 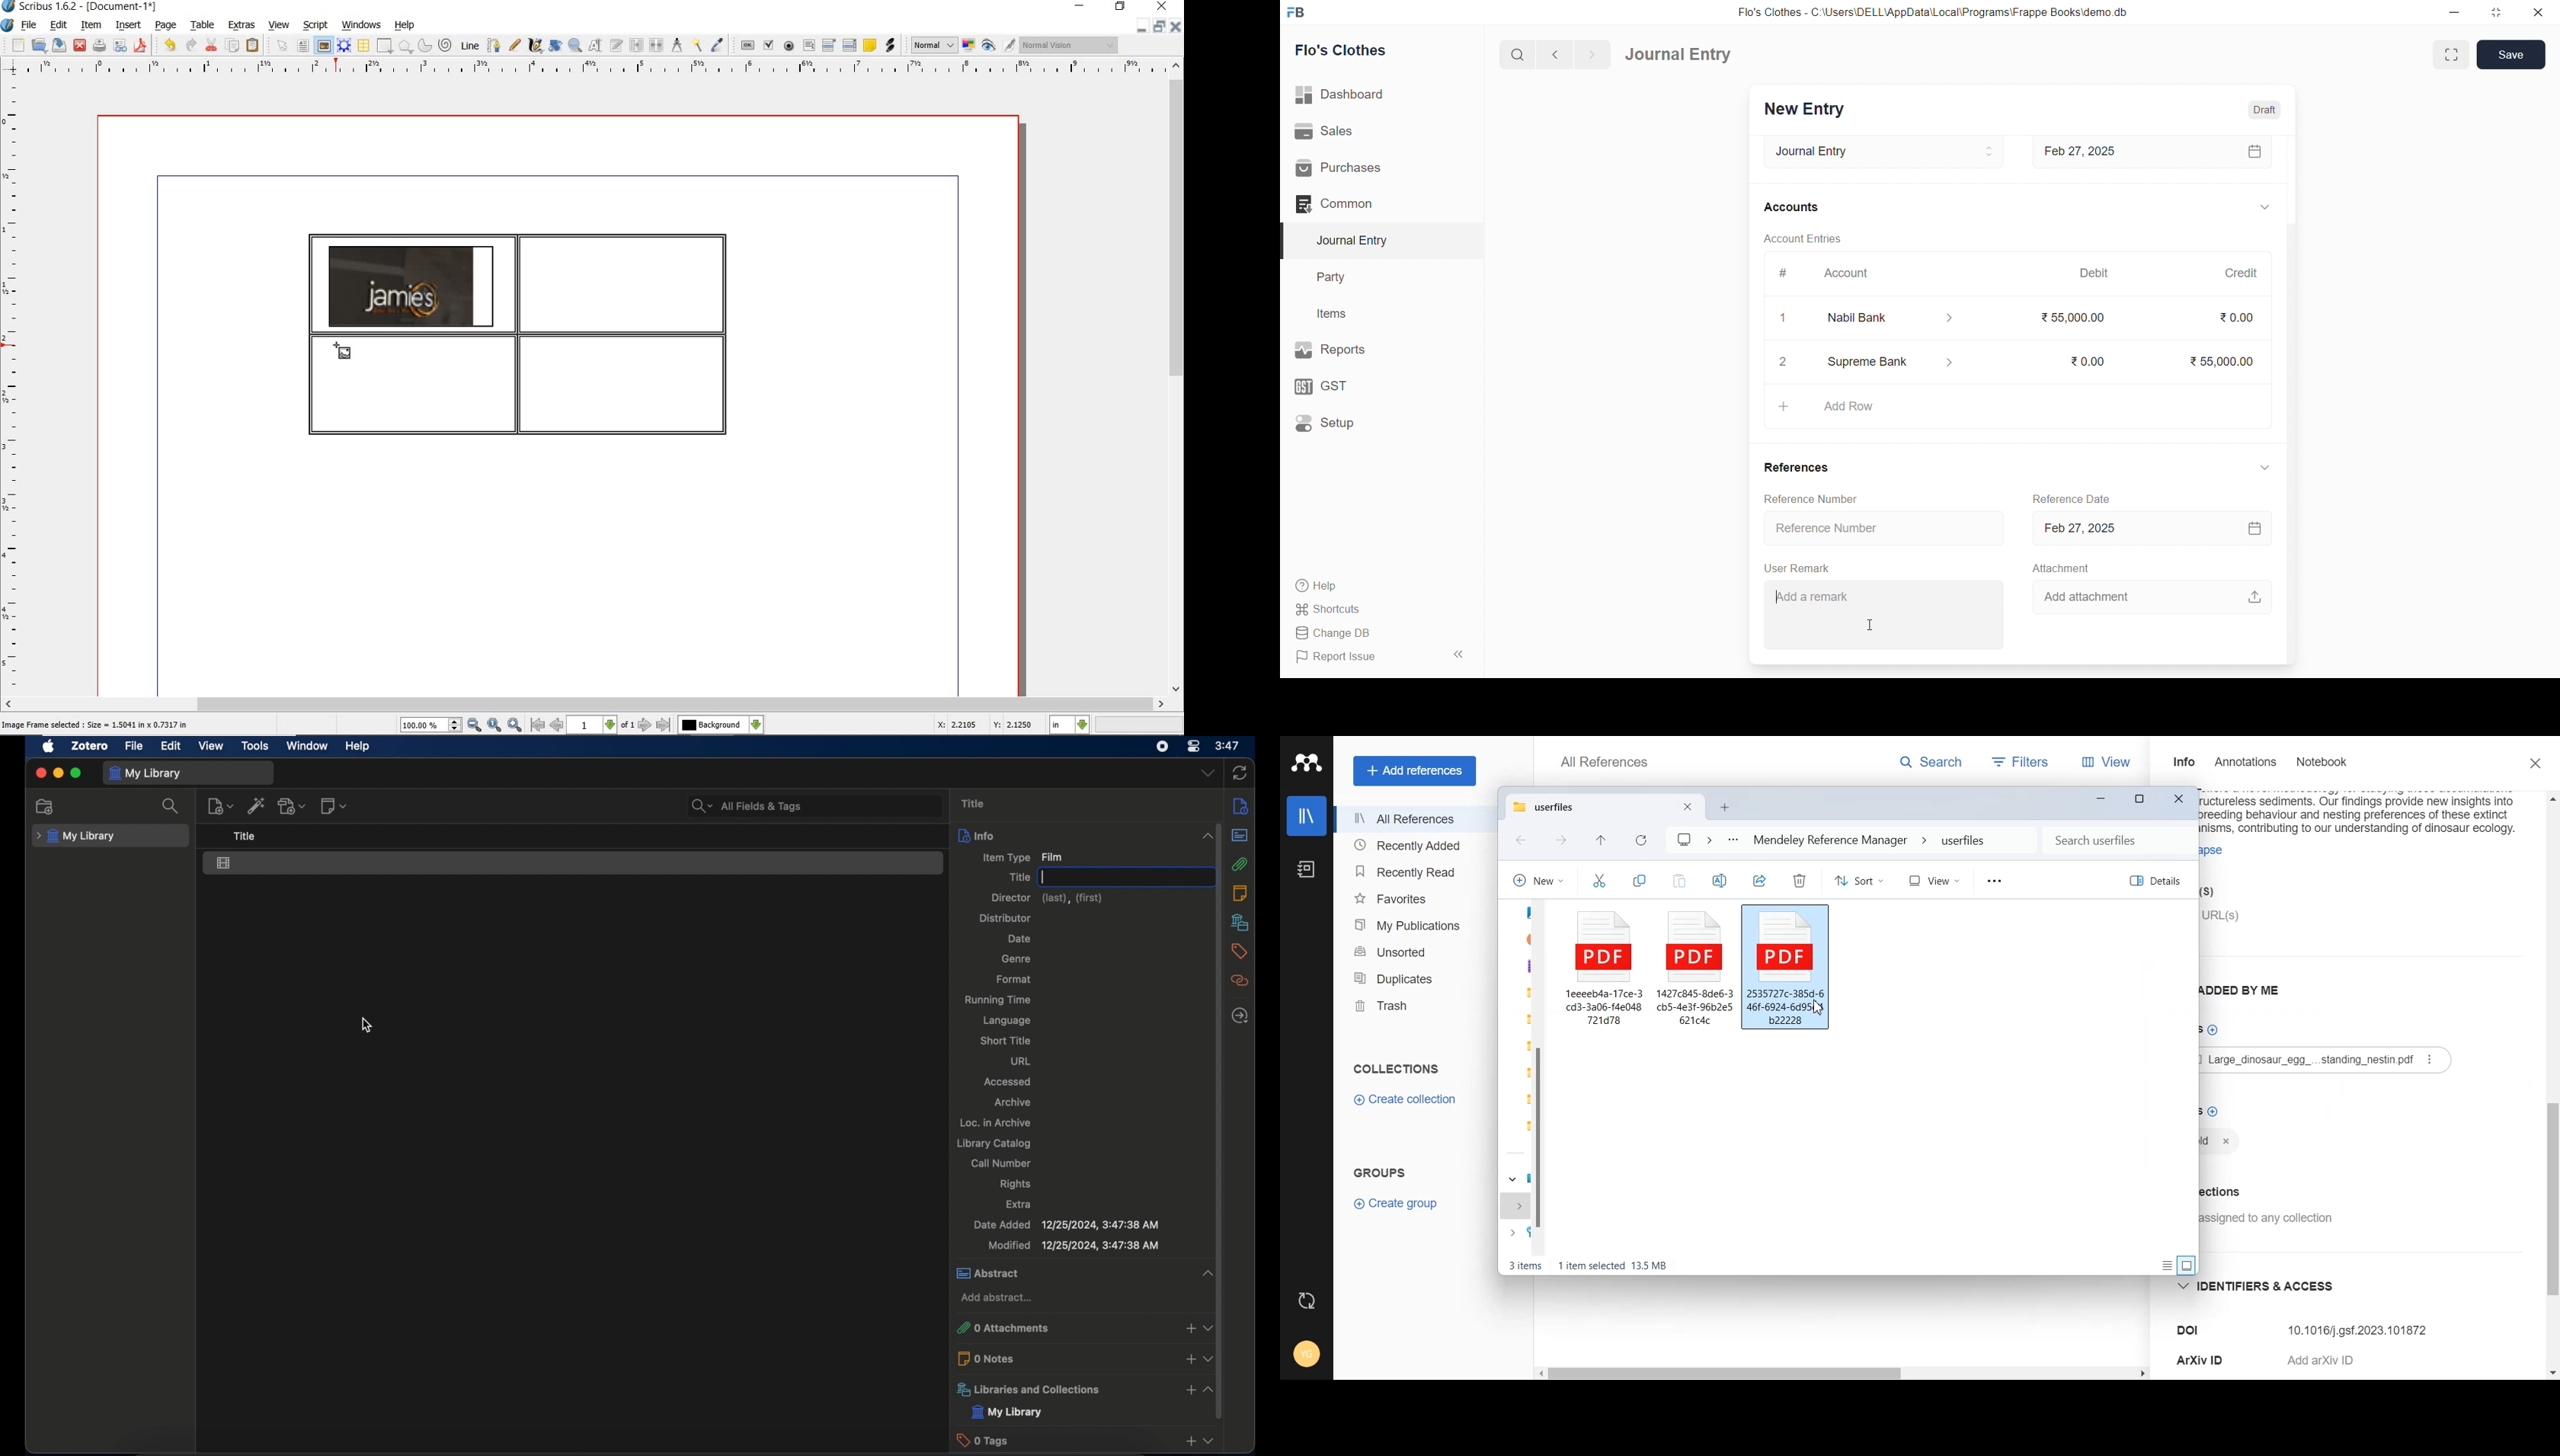 What do you see at coordinates (1679, 880) in the screenshot?
I see `Paste` at bounding box center [1679, 880].